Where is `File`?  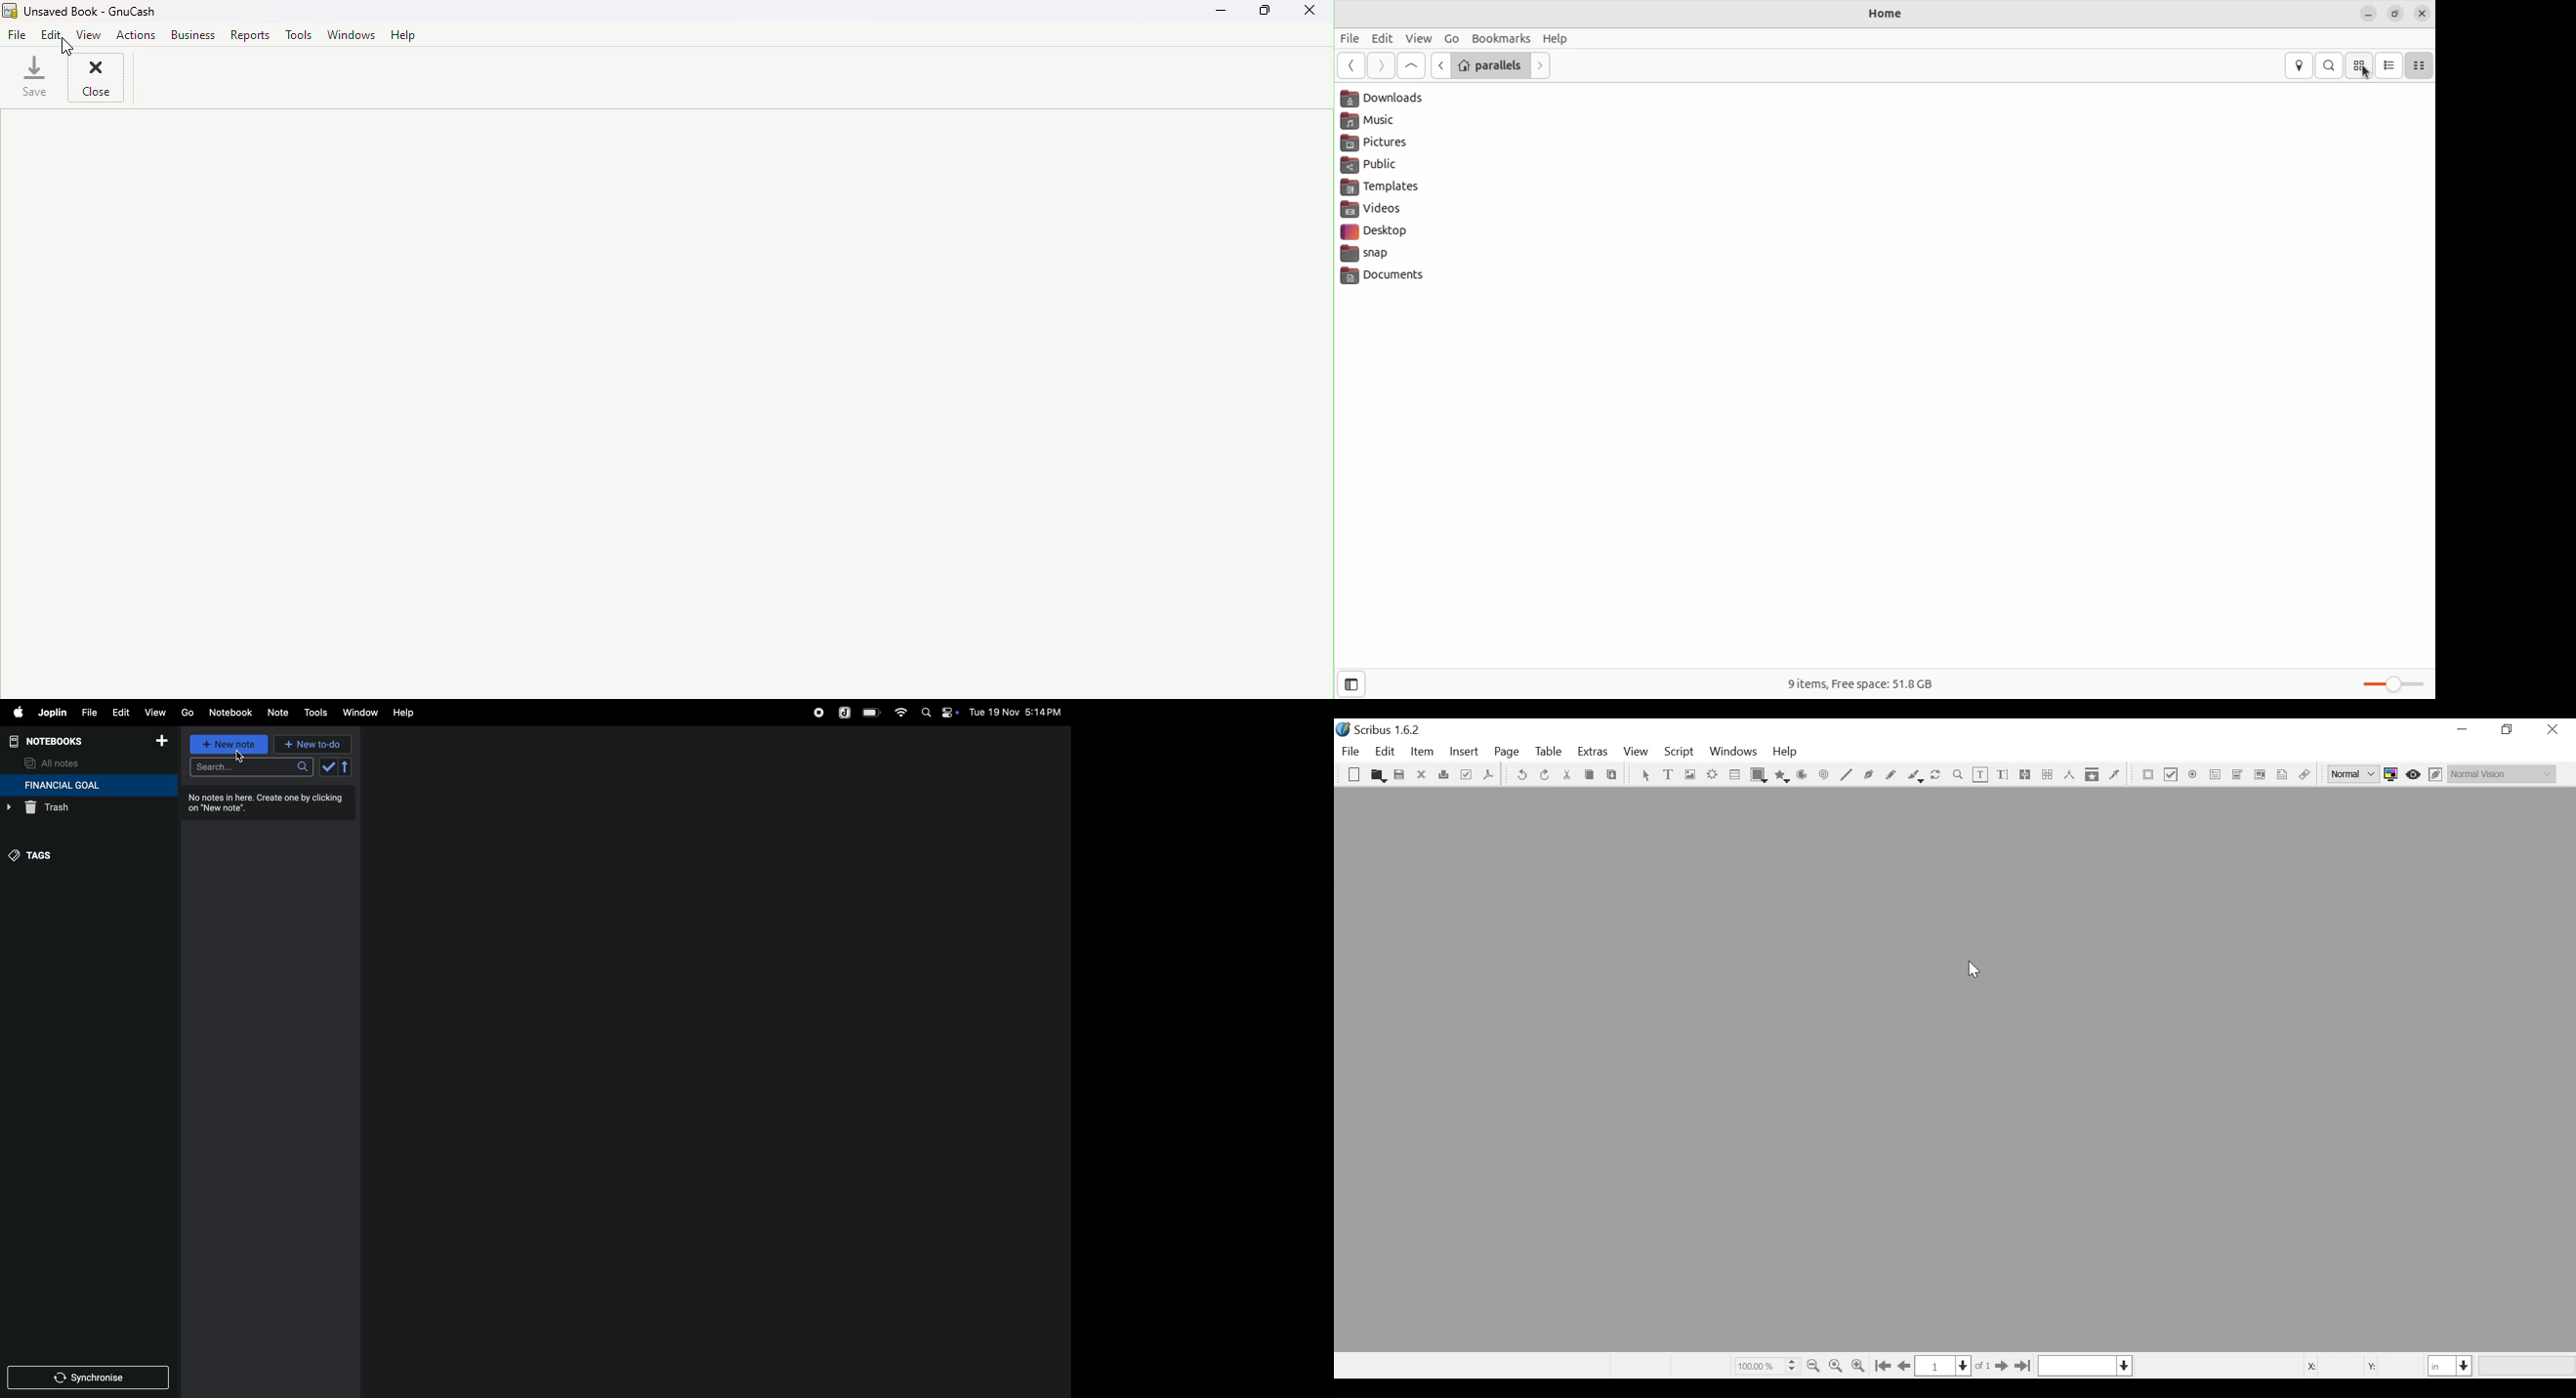
File is located at coordinates (1353, 751).